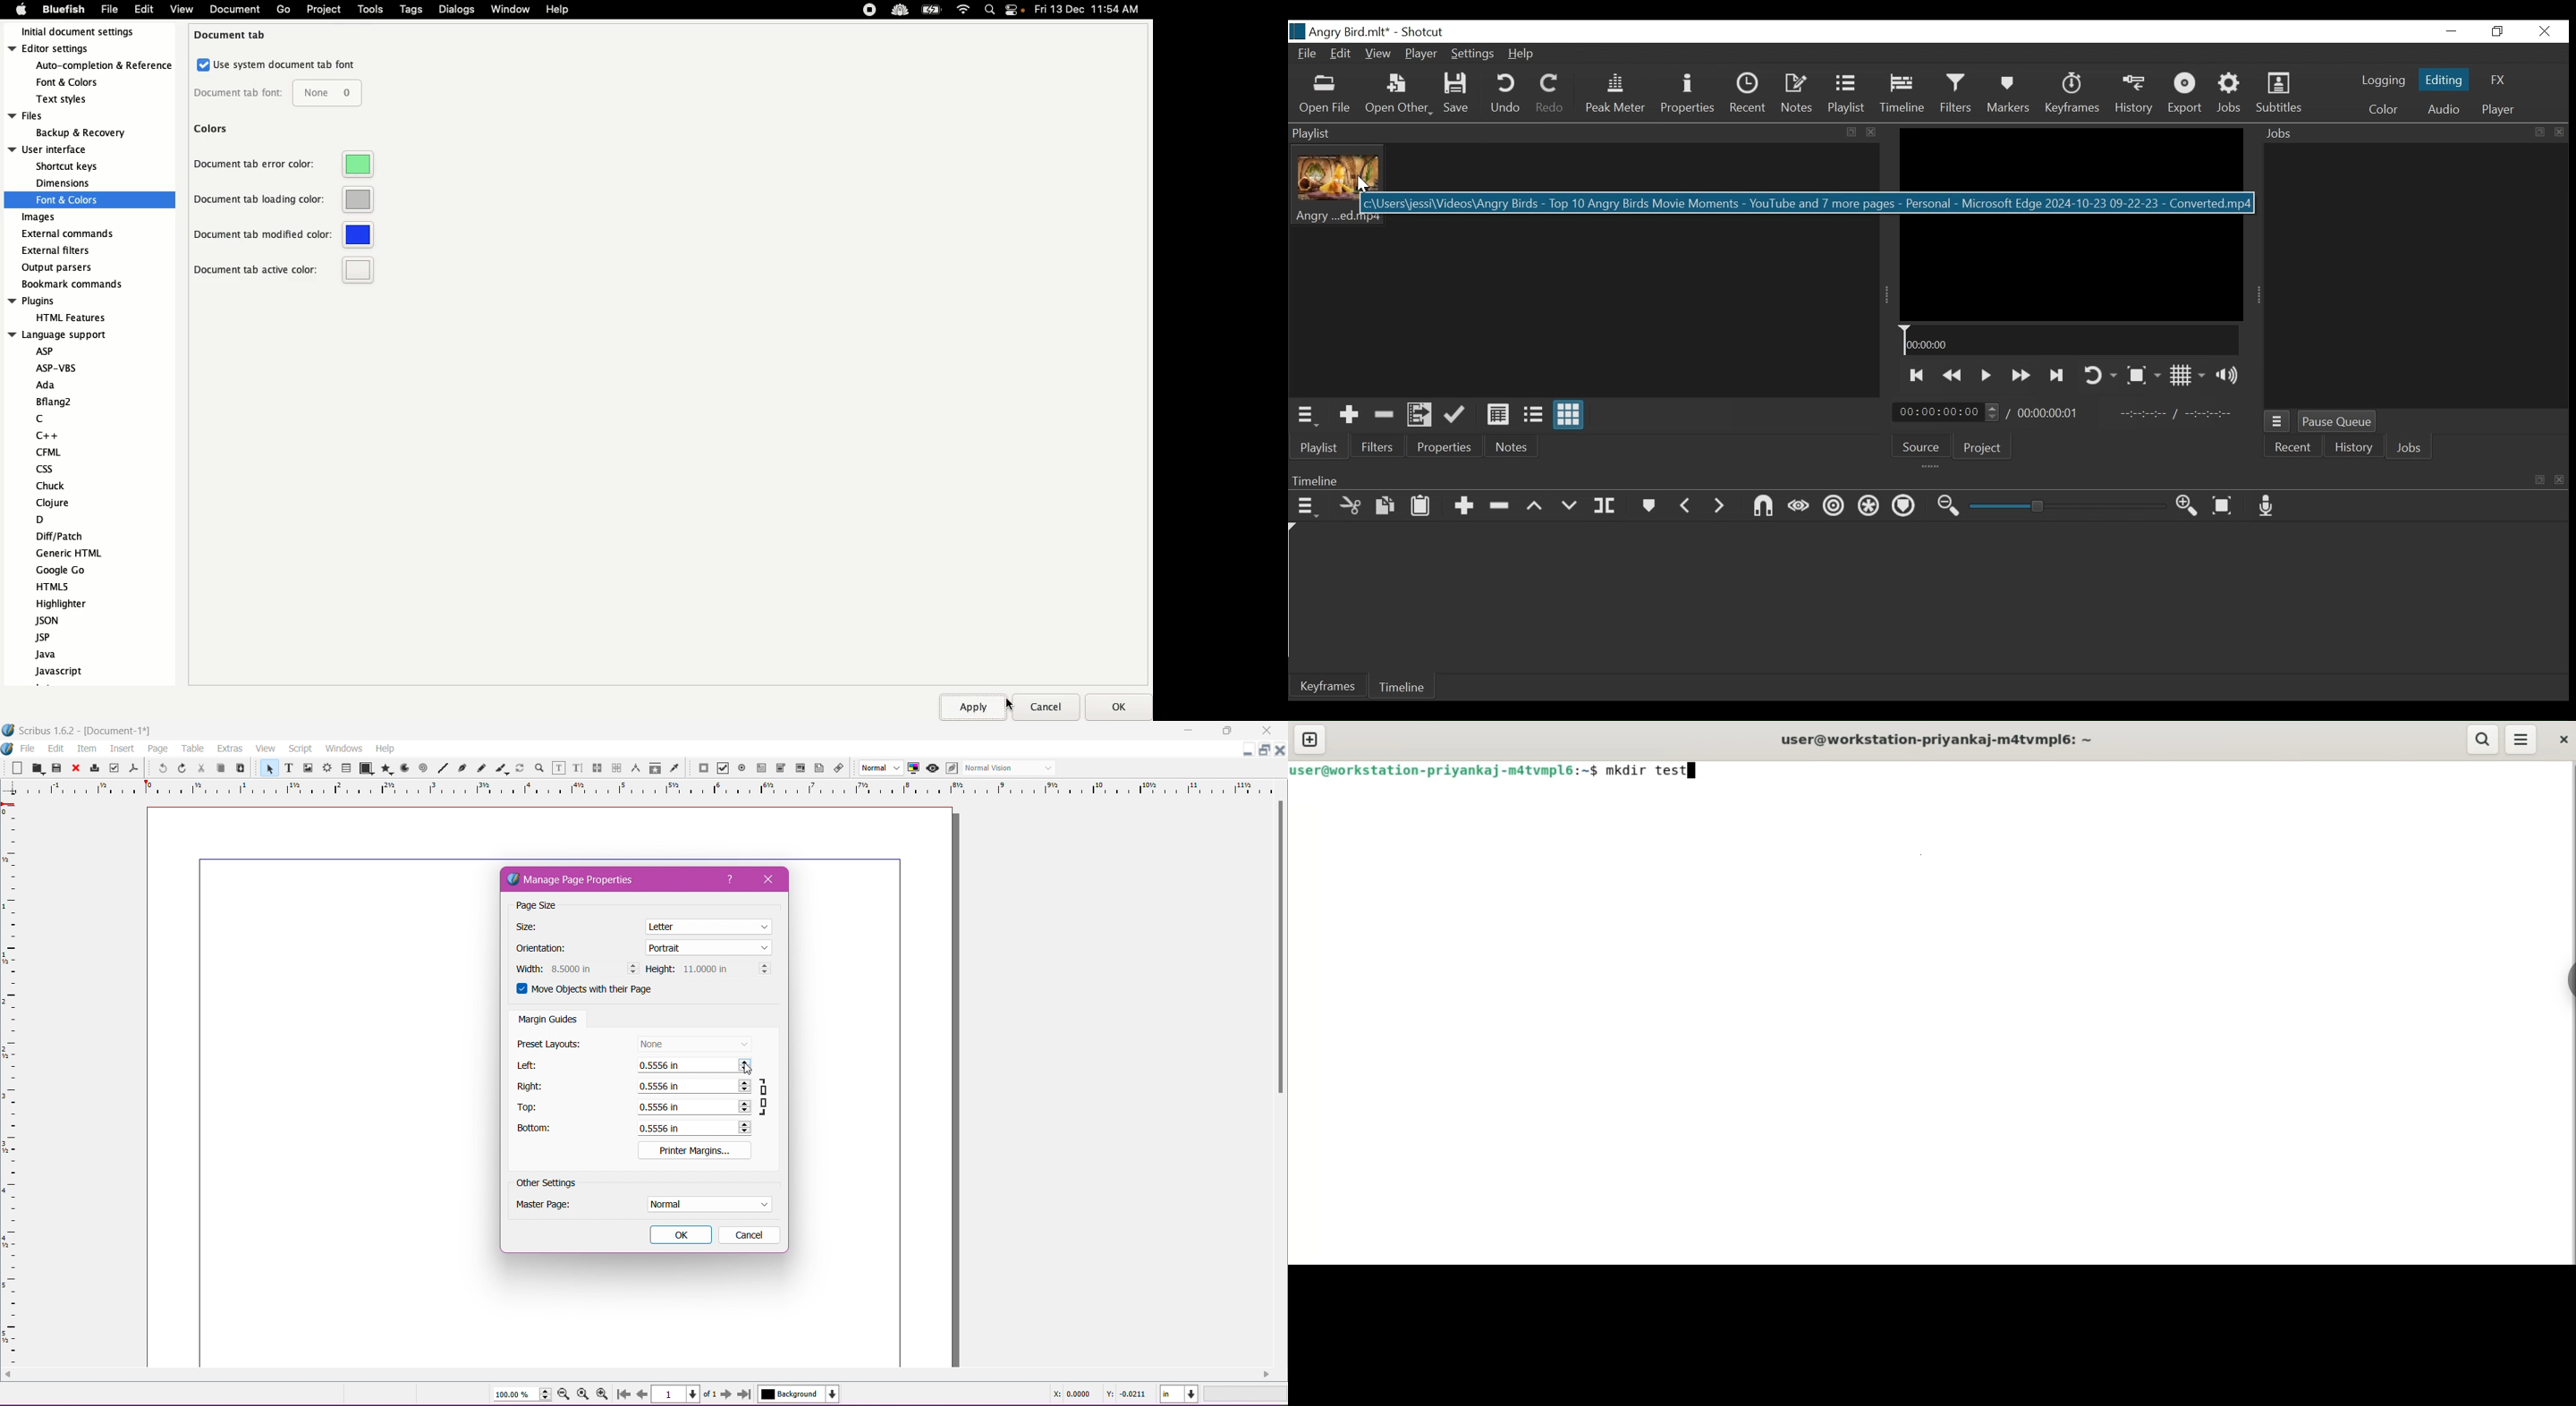 The width and height of the screenshot is (2576, 1428). What do you see at coordinates (557, 1045) in the screenshot?
I see `` at bounding box center [557, 1045].